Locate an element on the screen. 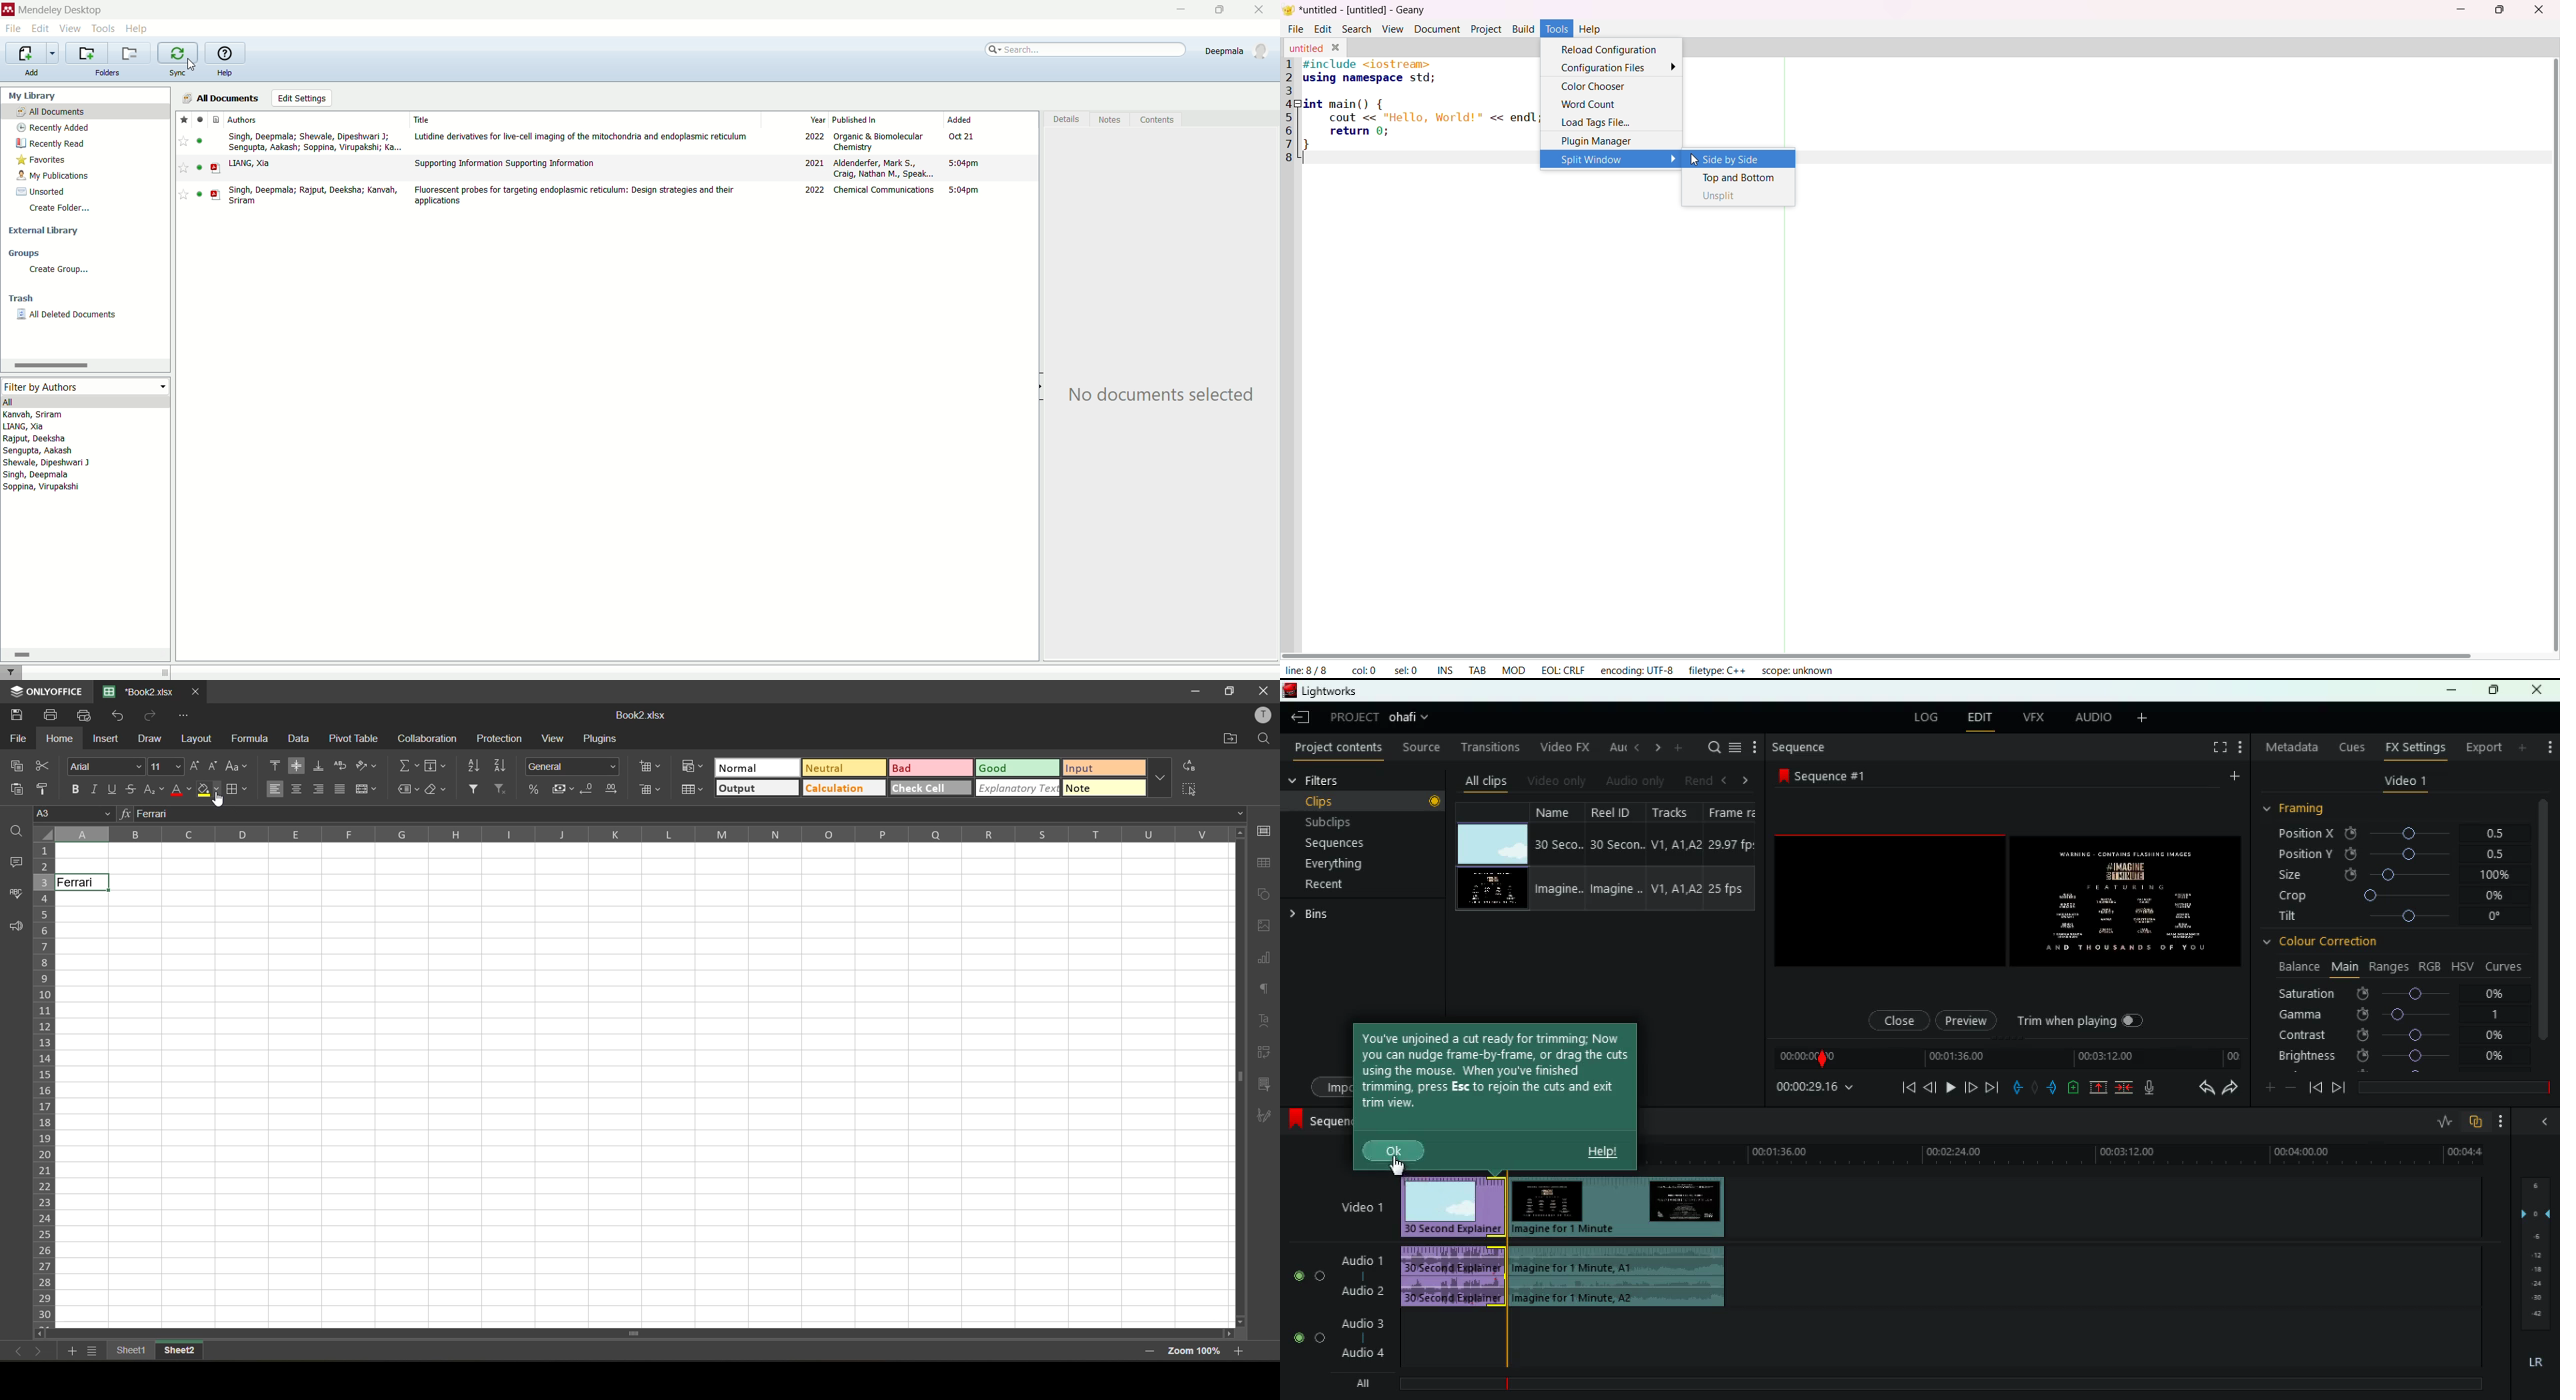 This screenshot has width=2576, height=1400. authors is located at coordinates (315, 120).